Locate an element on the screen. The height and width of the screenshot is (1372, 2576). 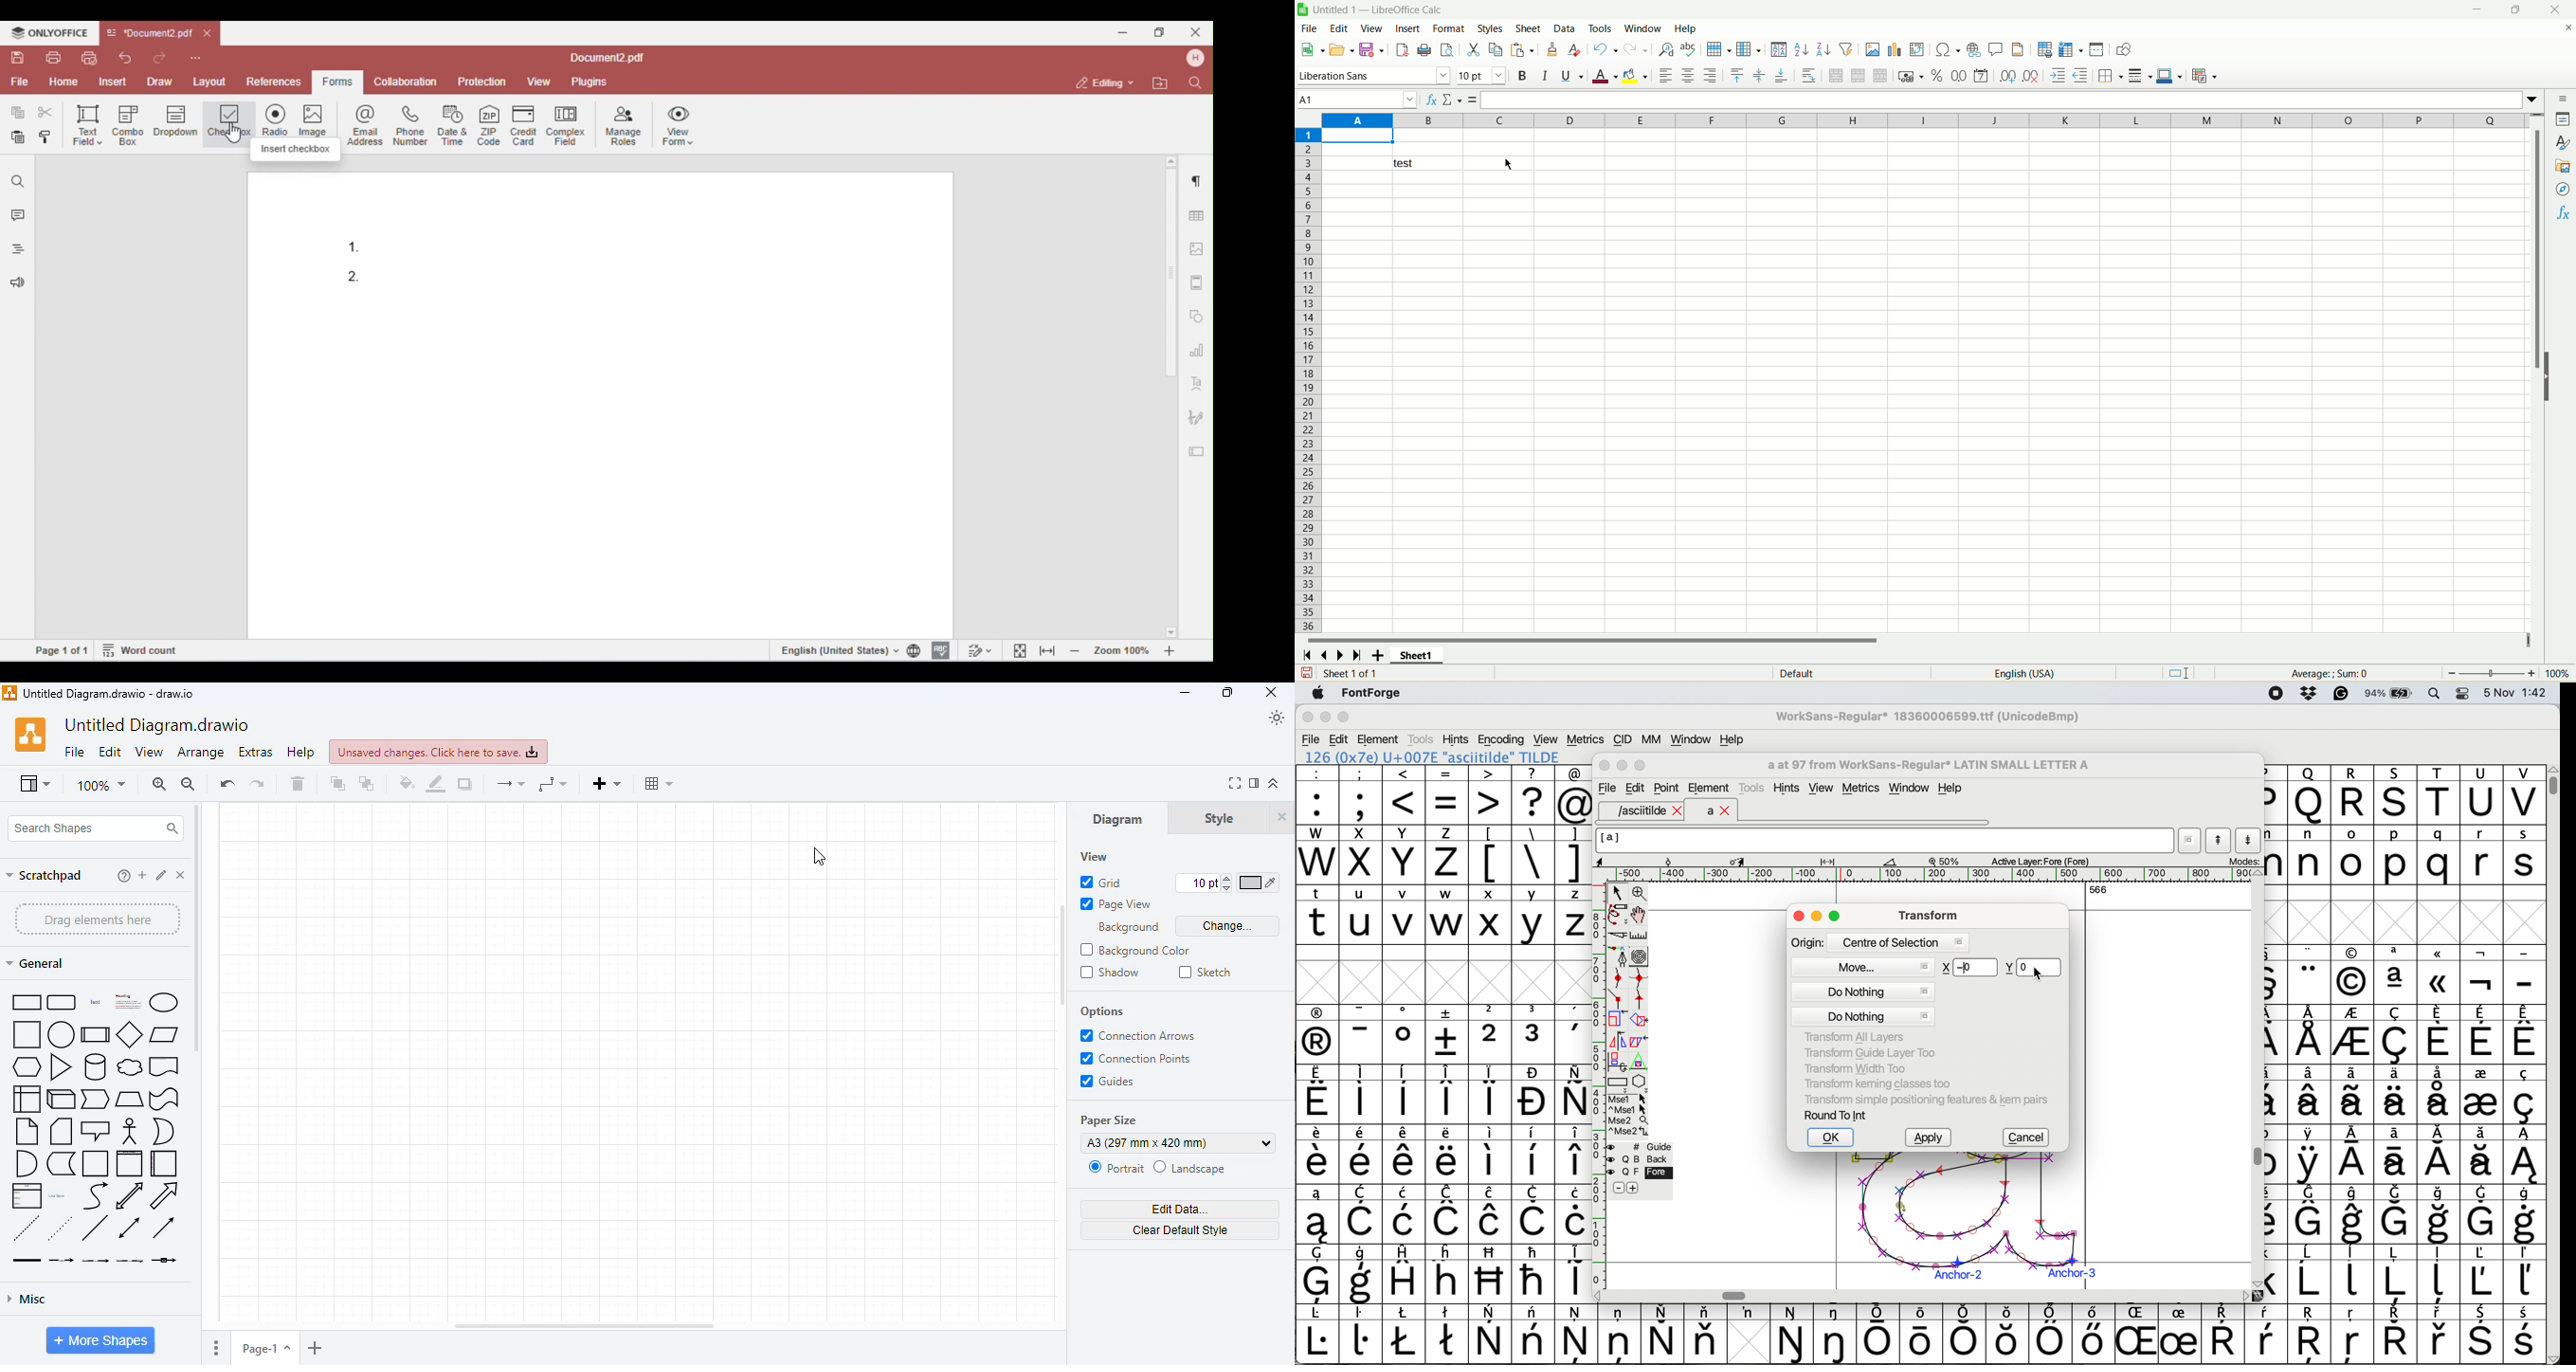
open is located at coordinates (1341, 50).